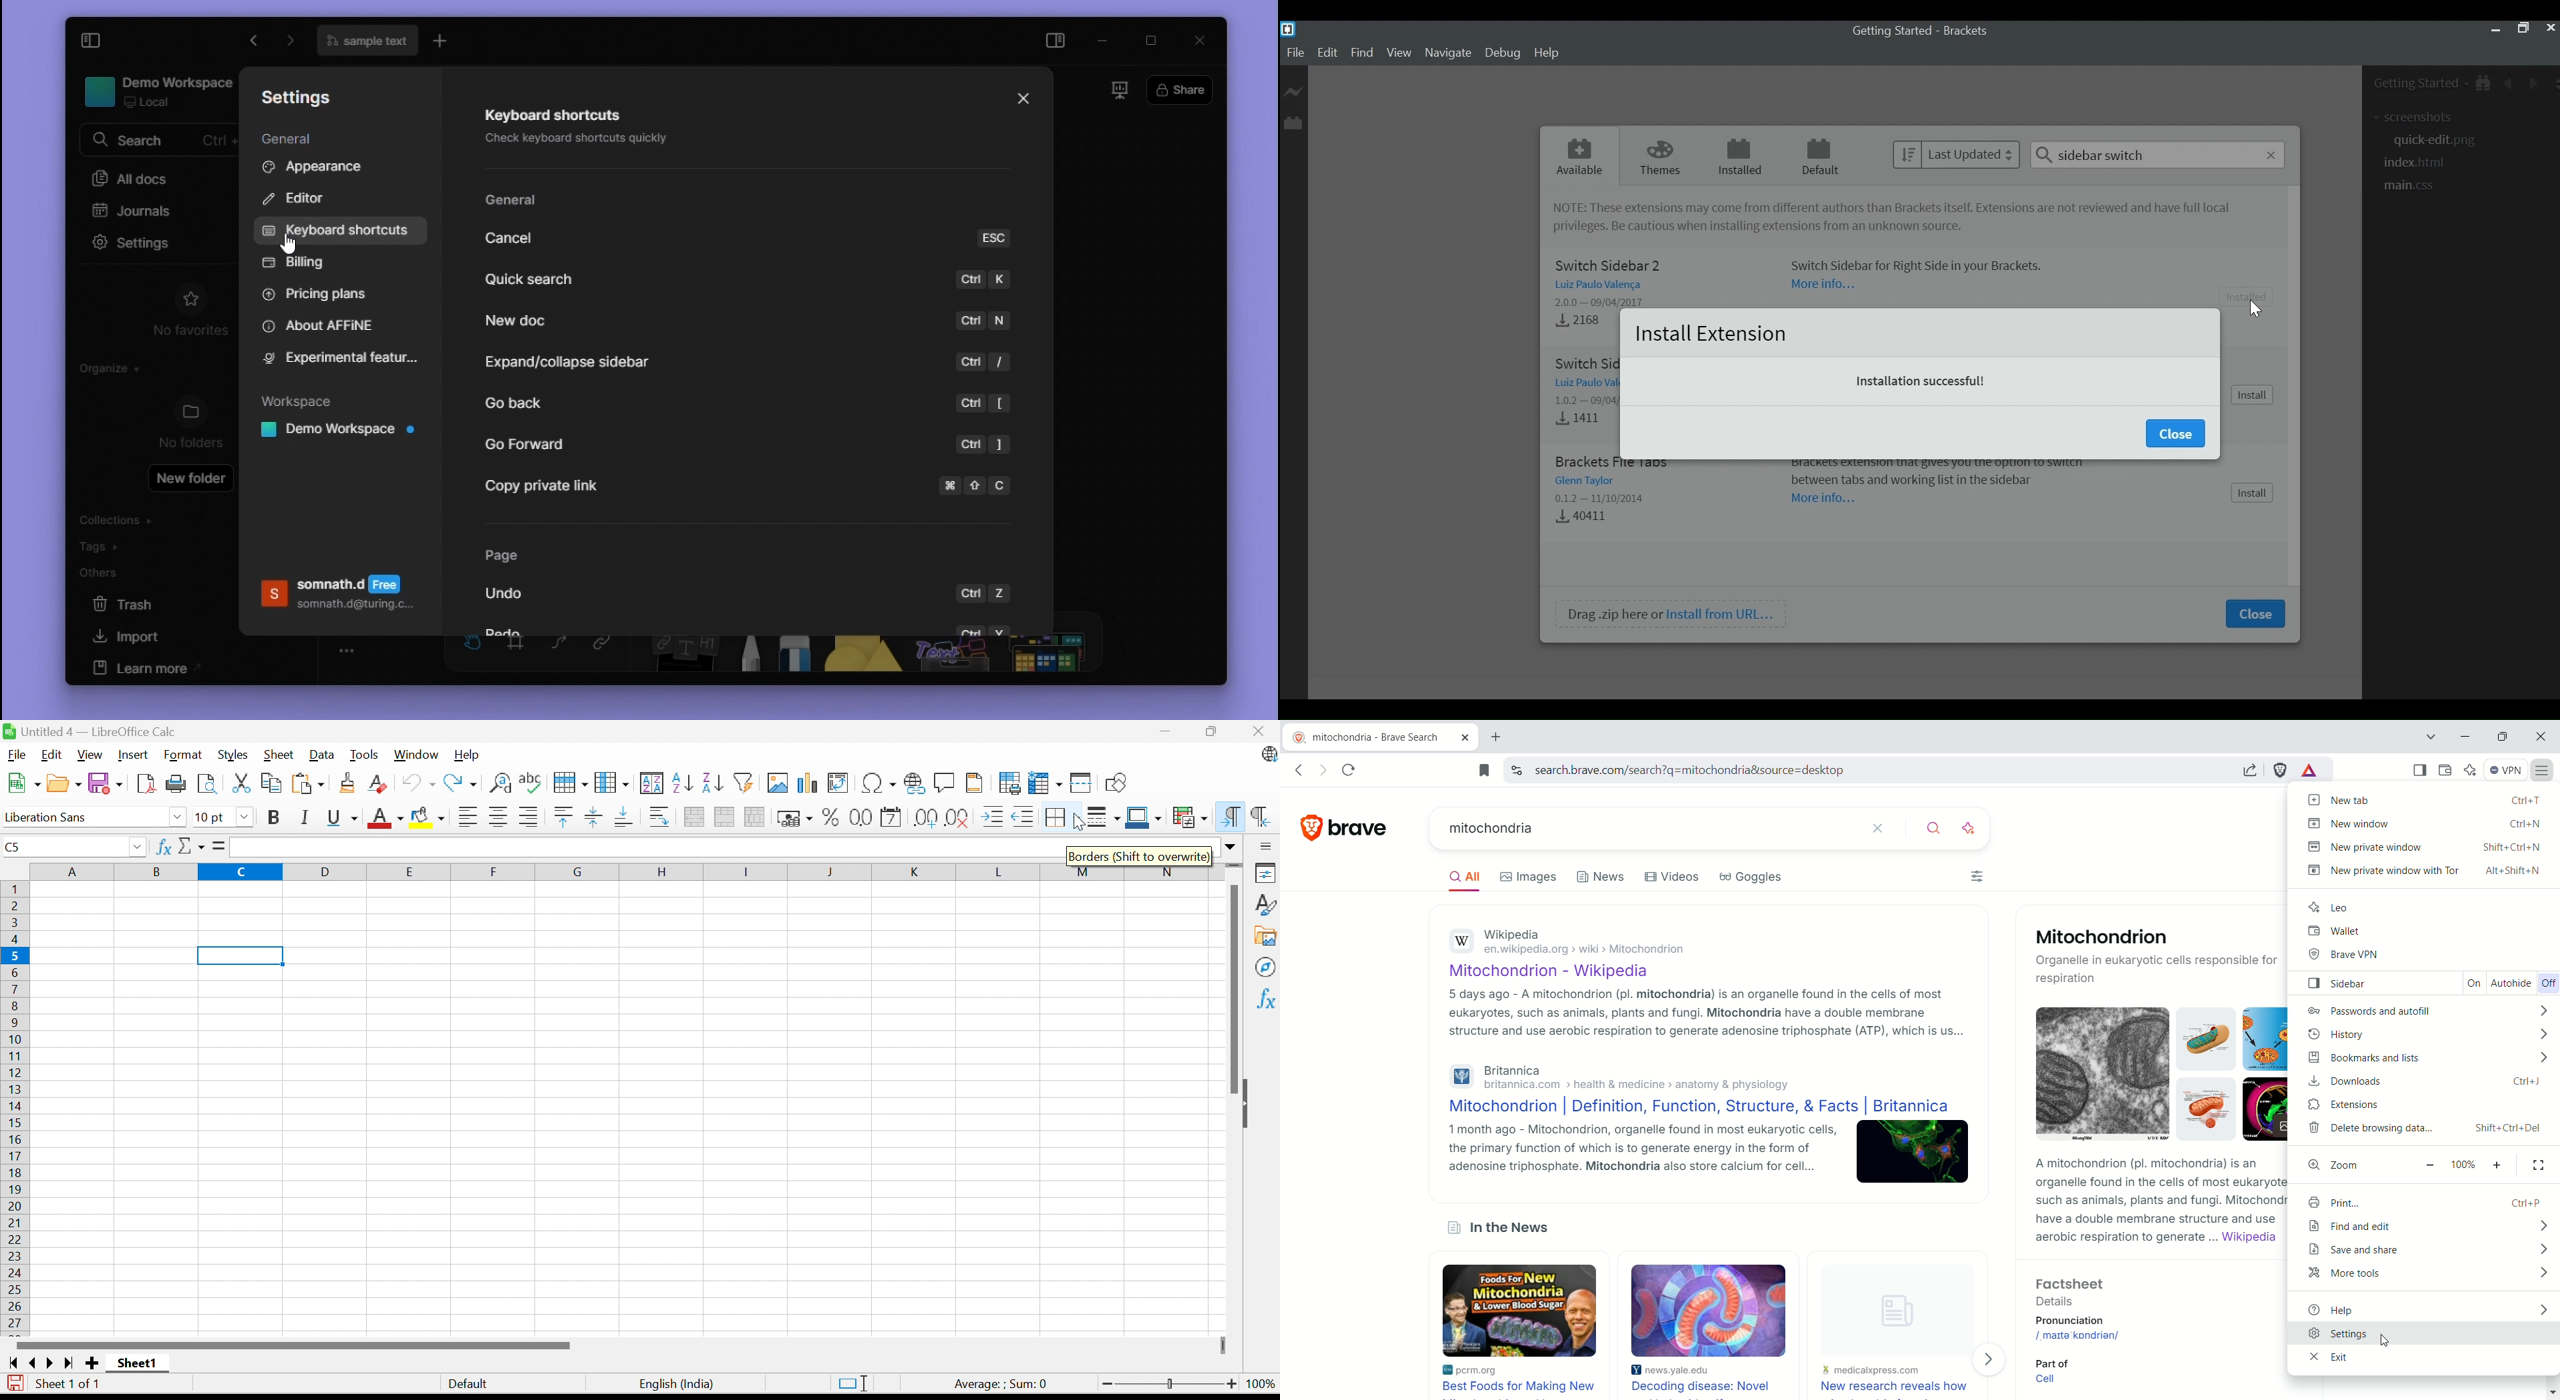  What do you see at coordinates (1897, 208) in the screenshot?
I see `NOTE: These extensions may come from different authors than brackets itself. Extensions are not reviewed and ` at bounding box center [1897, 208].